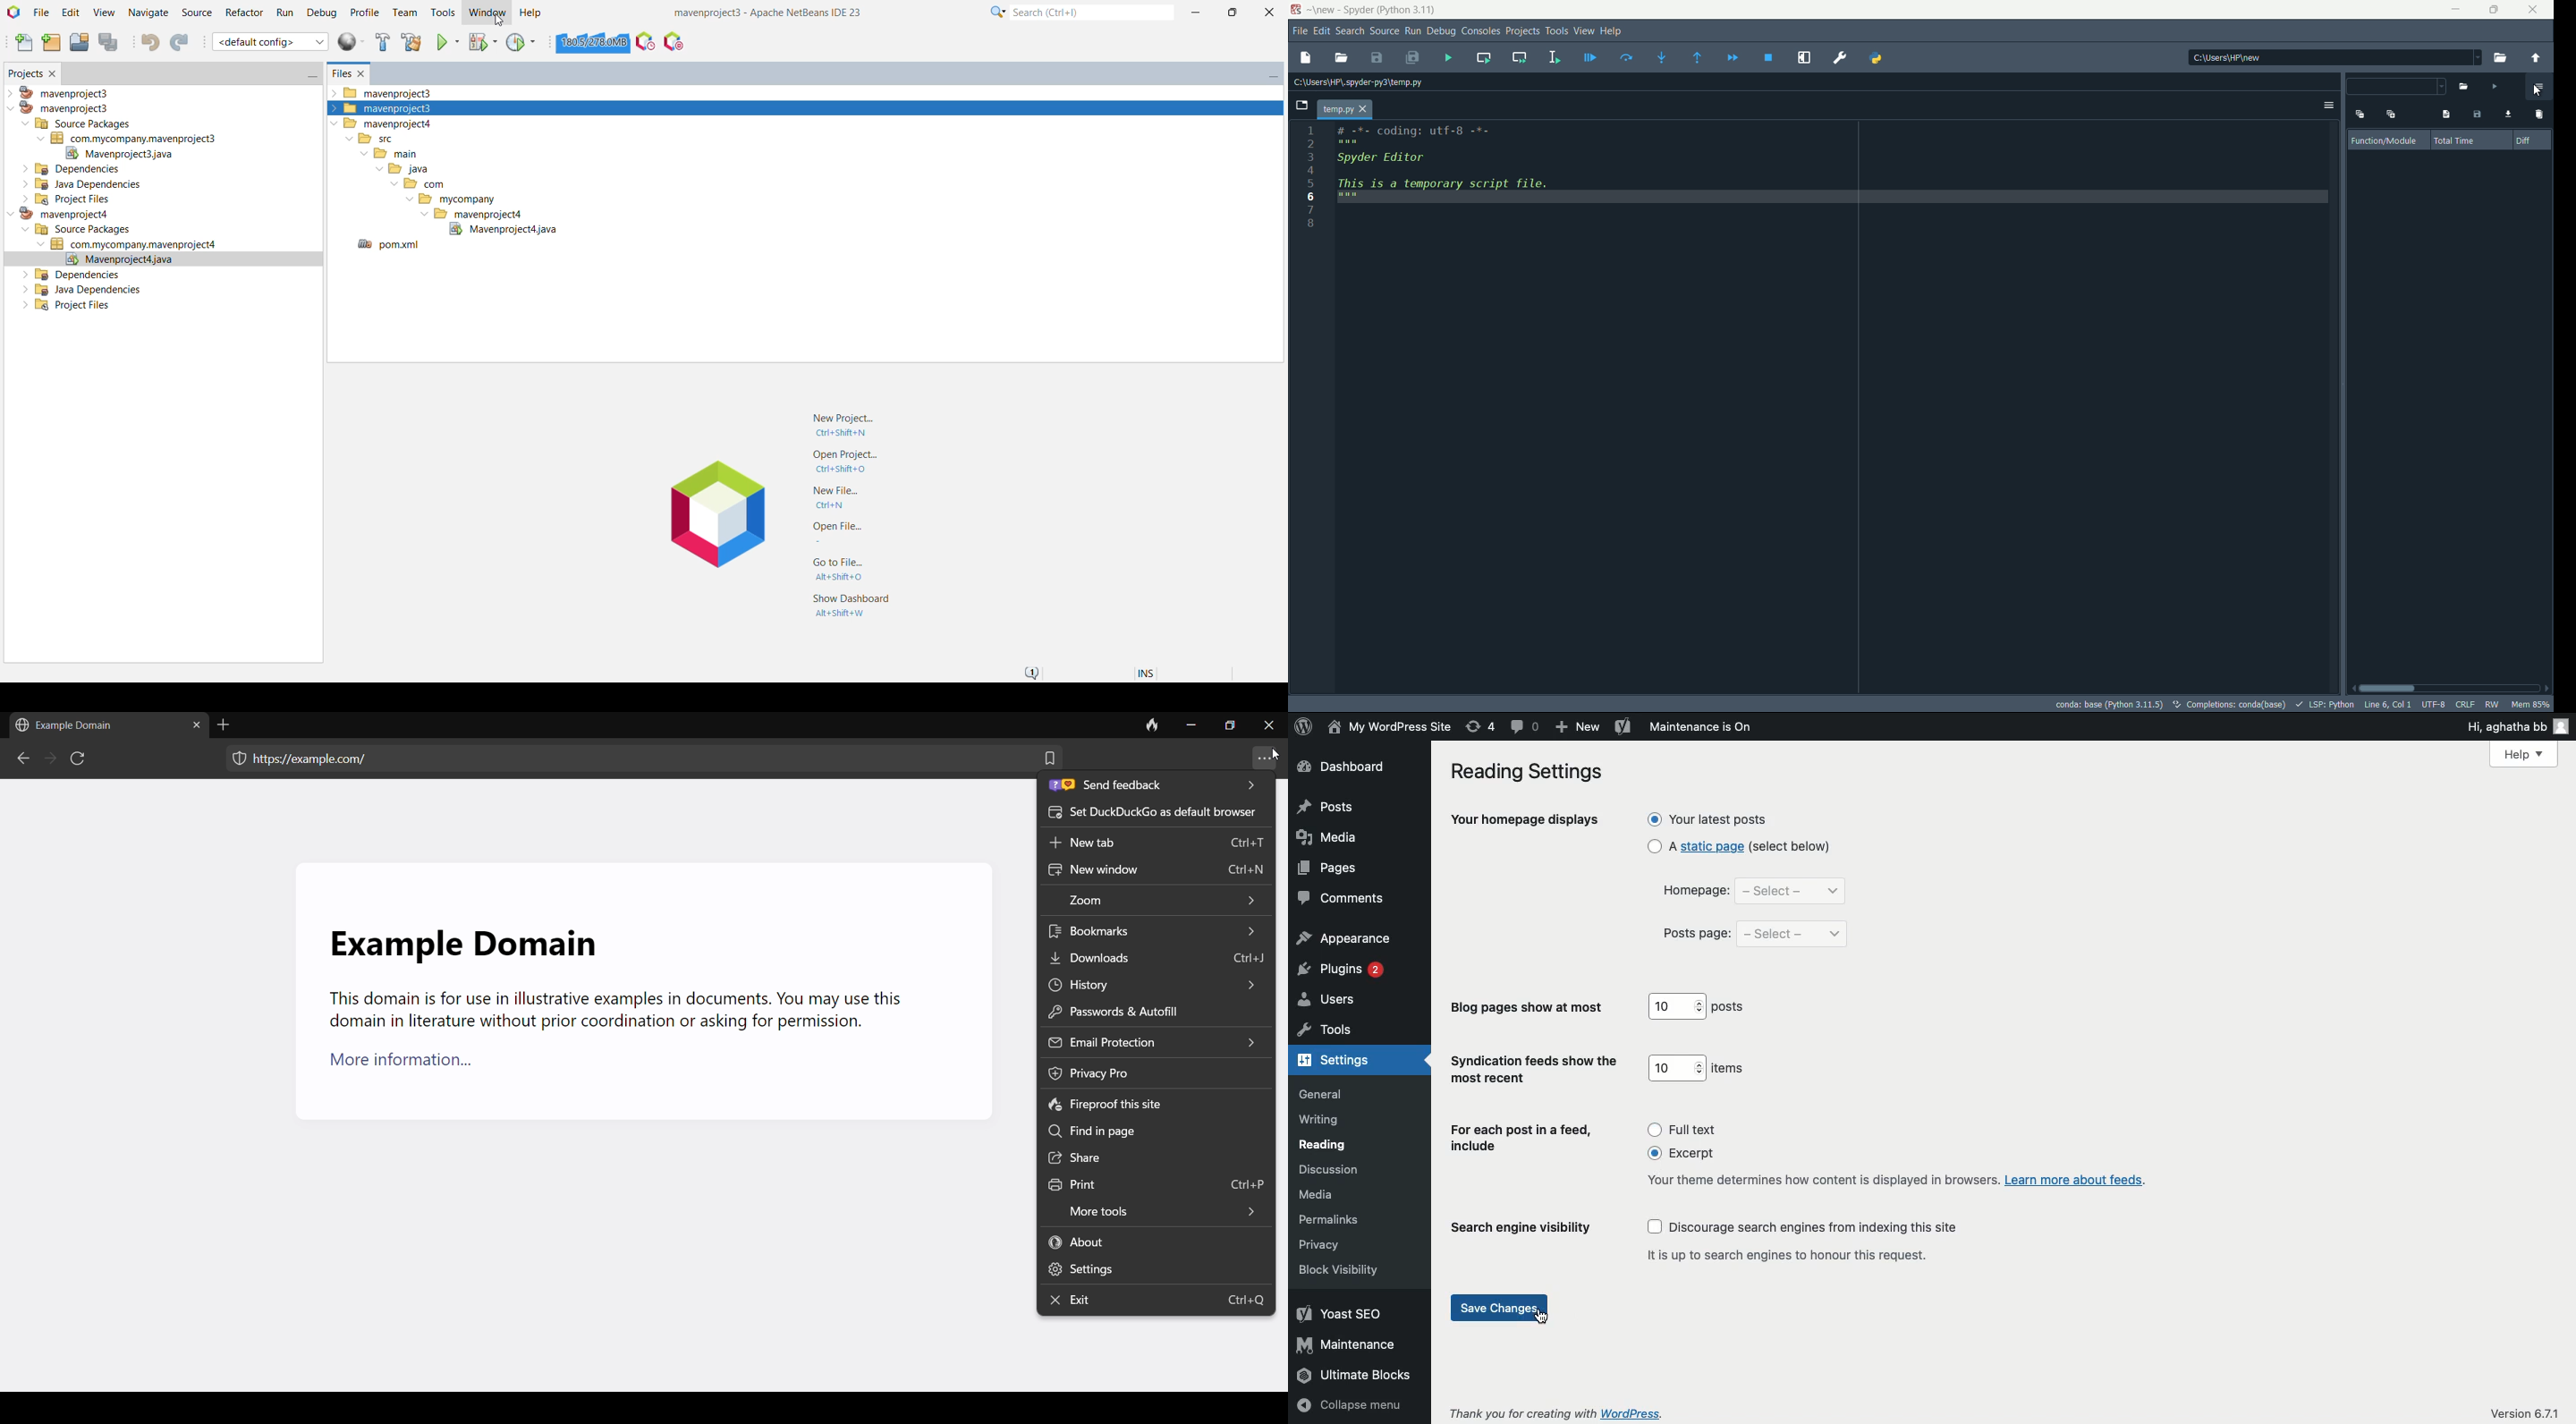 The image size is (2576, 1428). I want to click on rw, so click(2492, 706).